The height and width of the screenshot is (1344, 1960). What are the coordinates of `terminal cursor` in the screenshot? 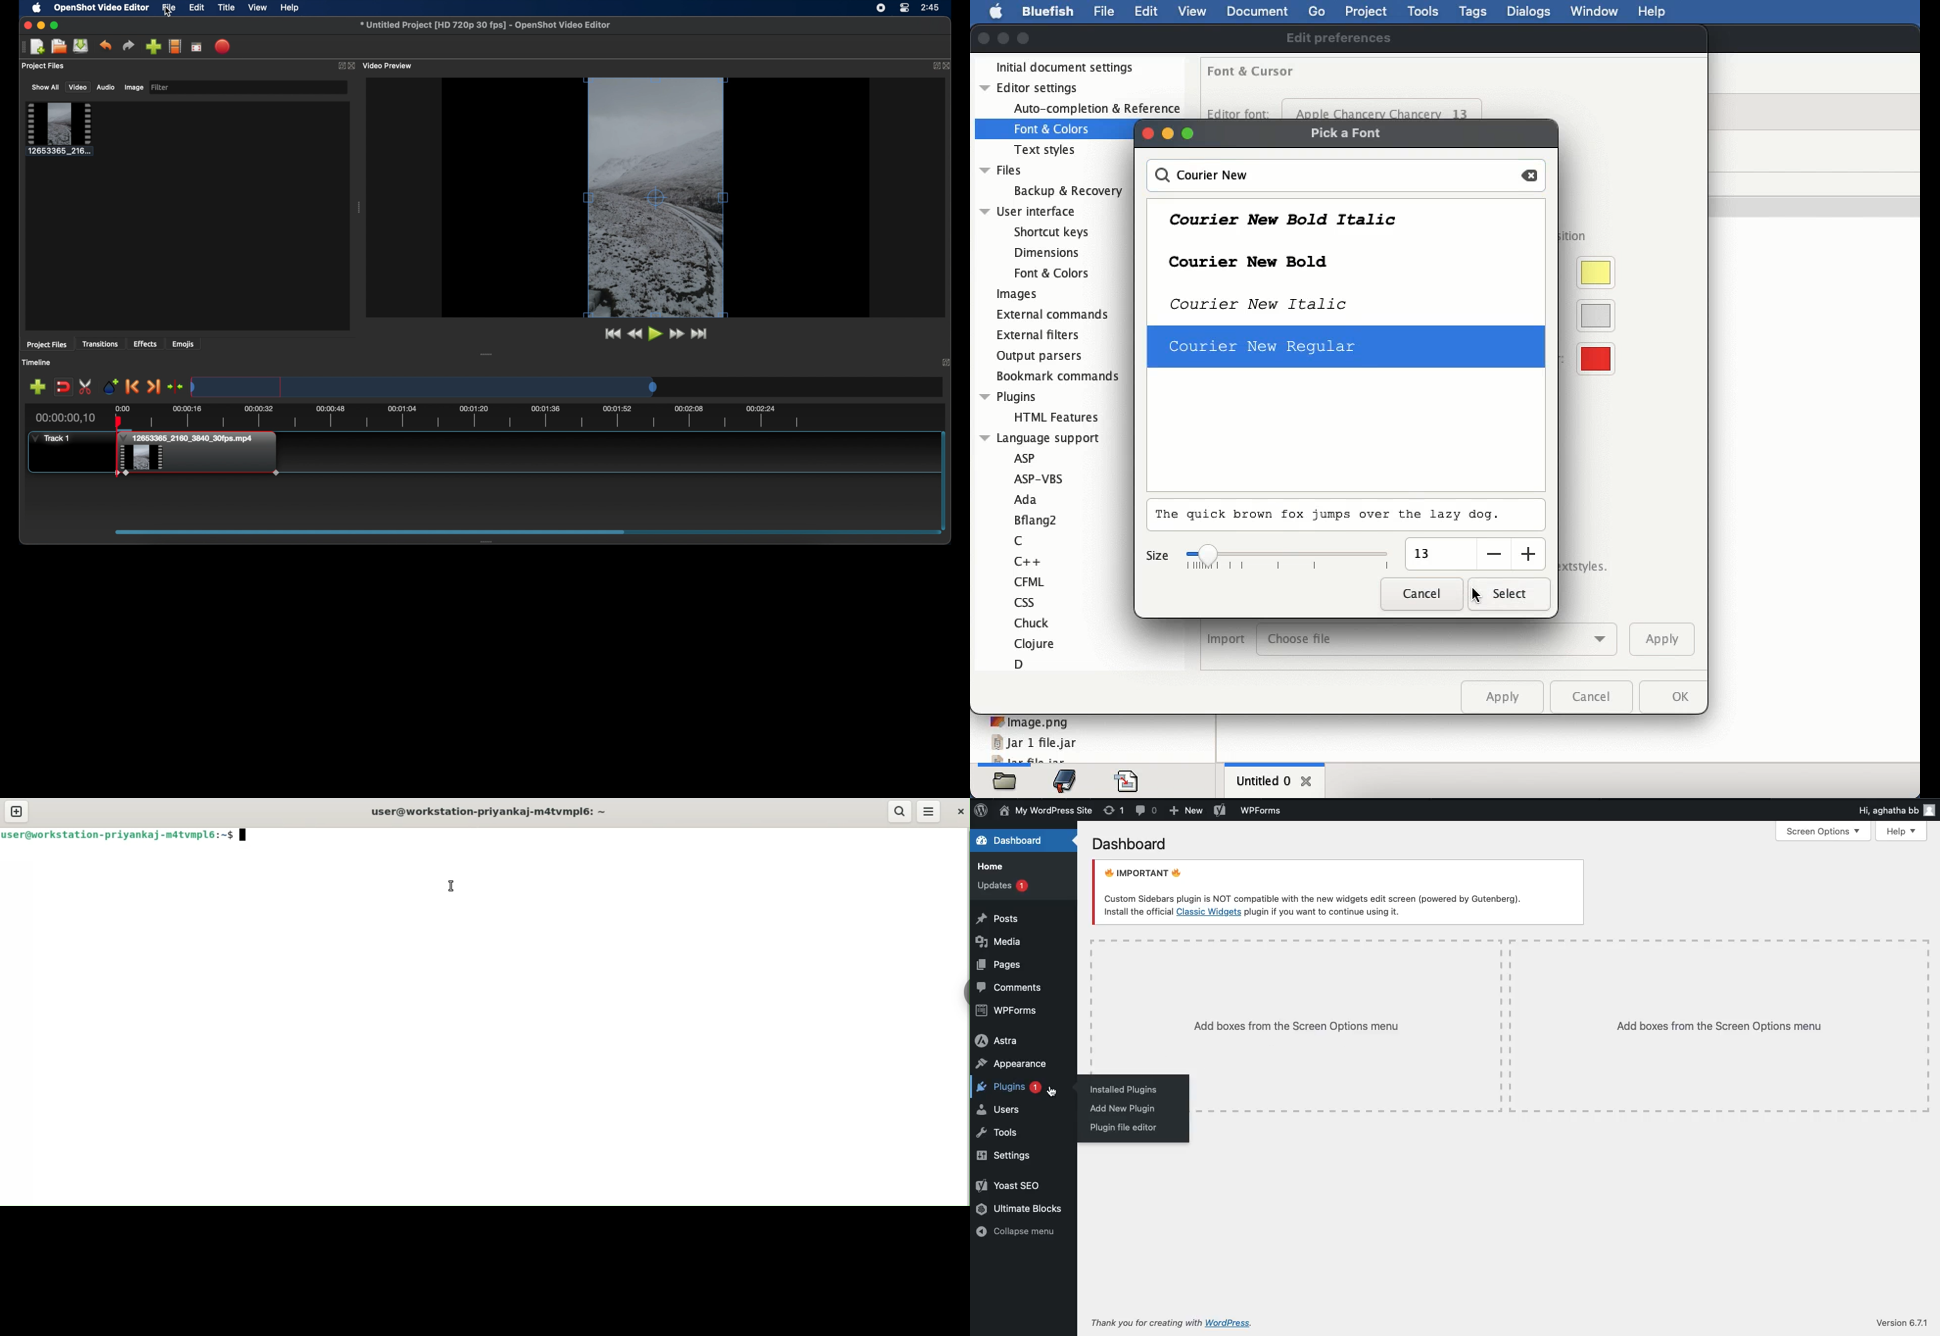 It's located at (243, 835).